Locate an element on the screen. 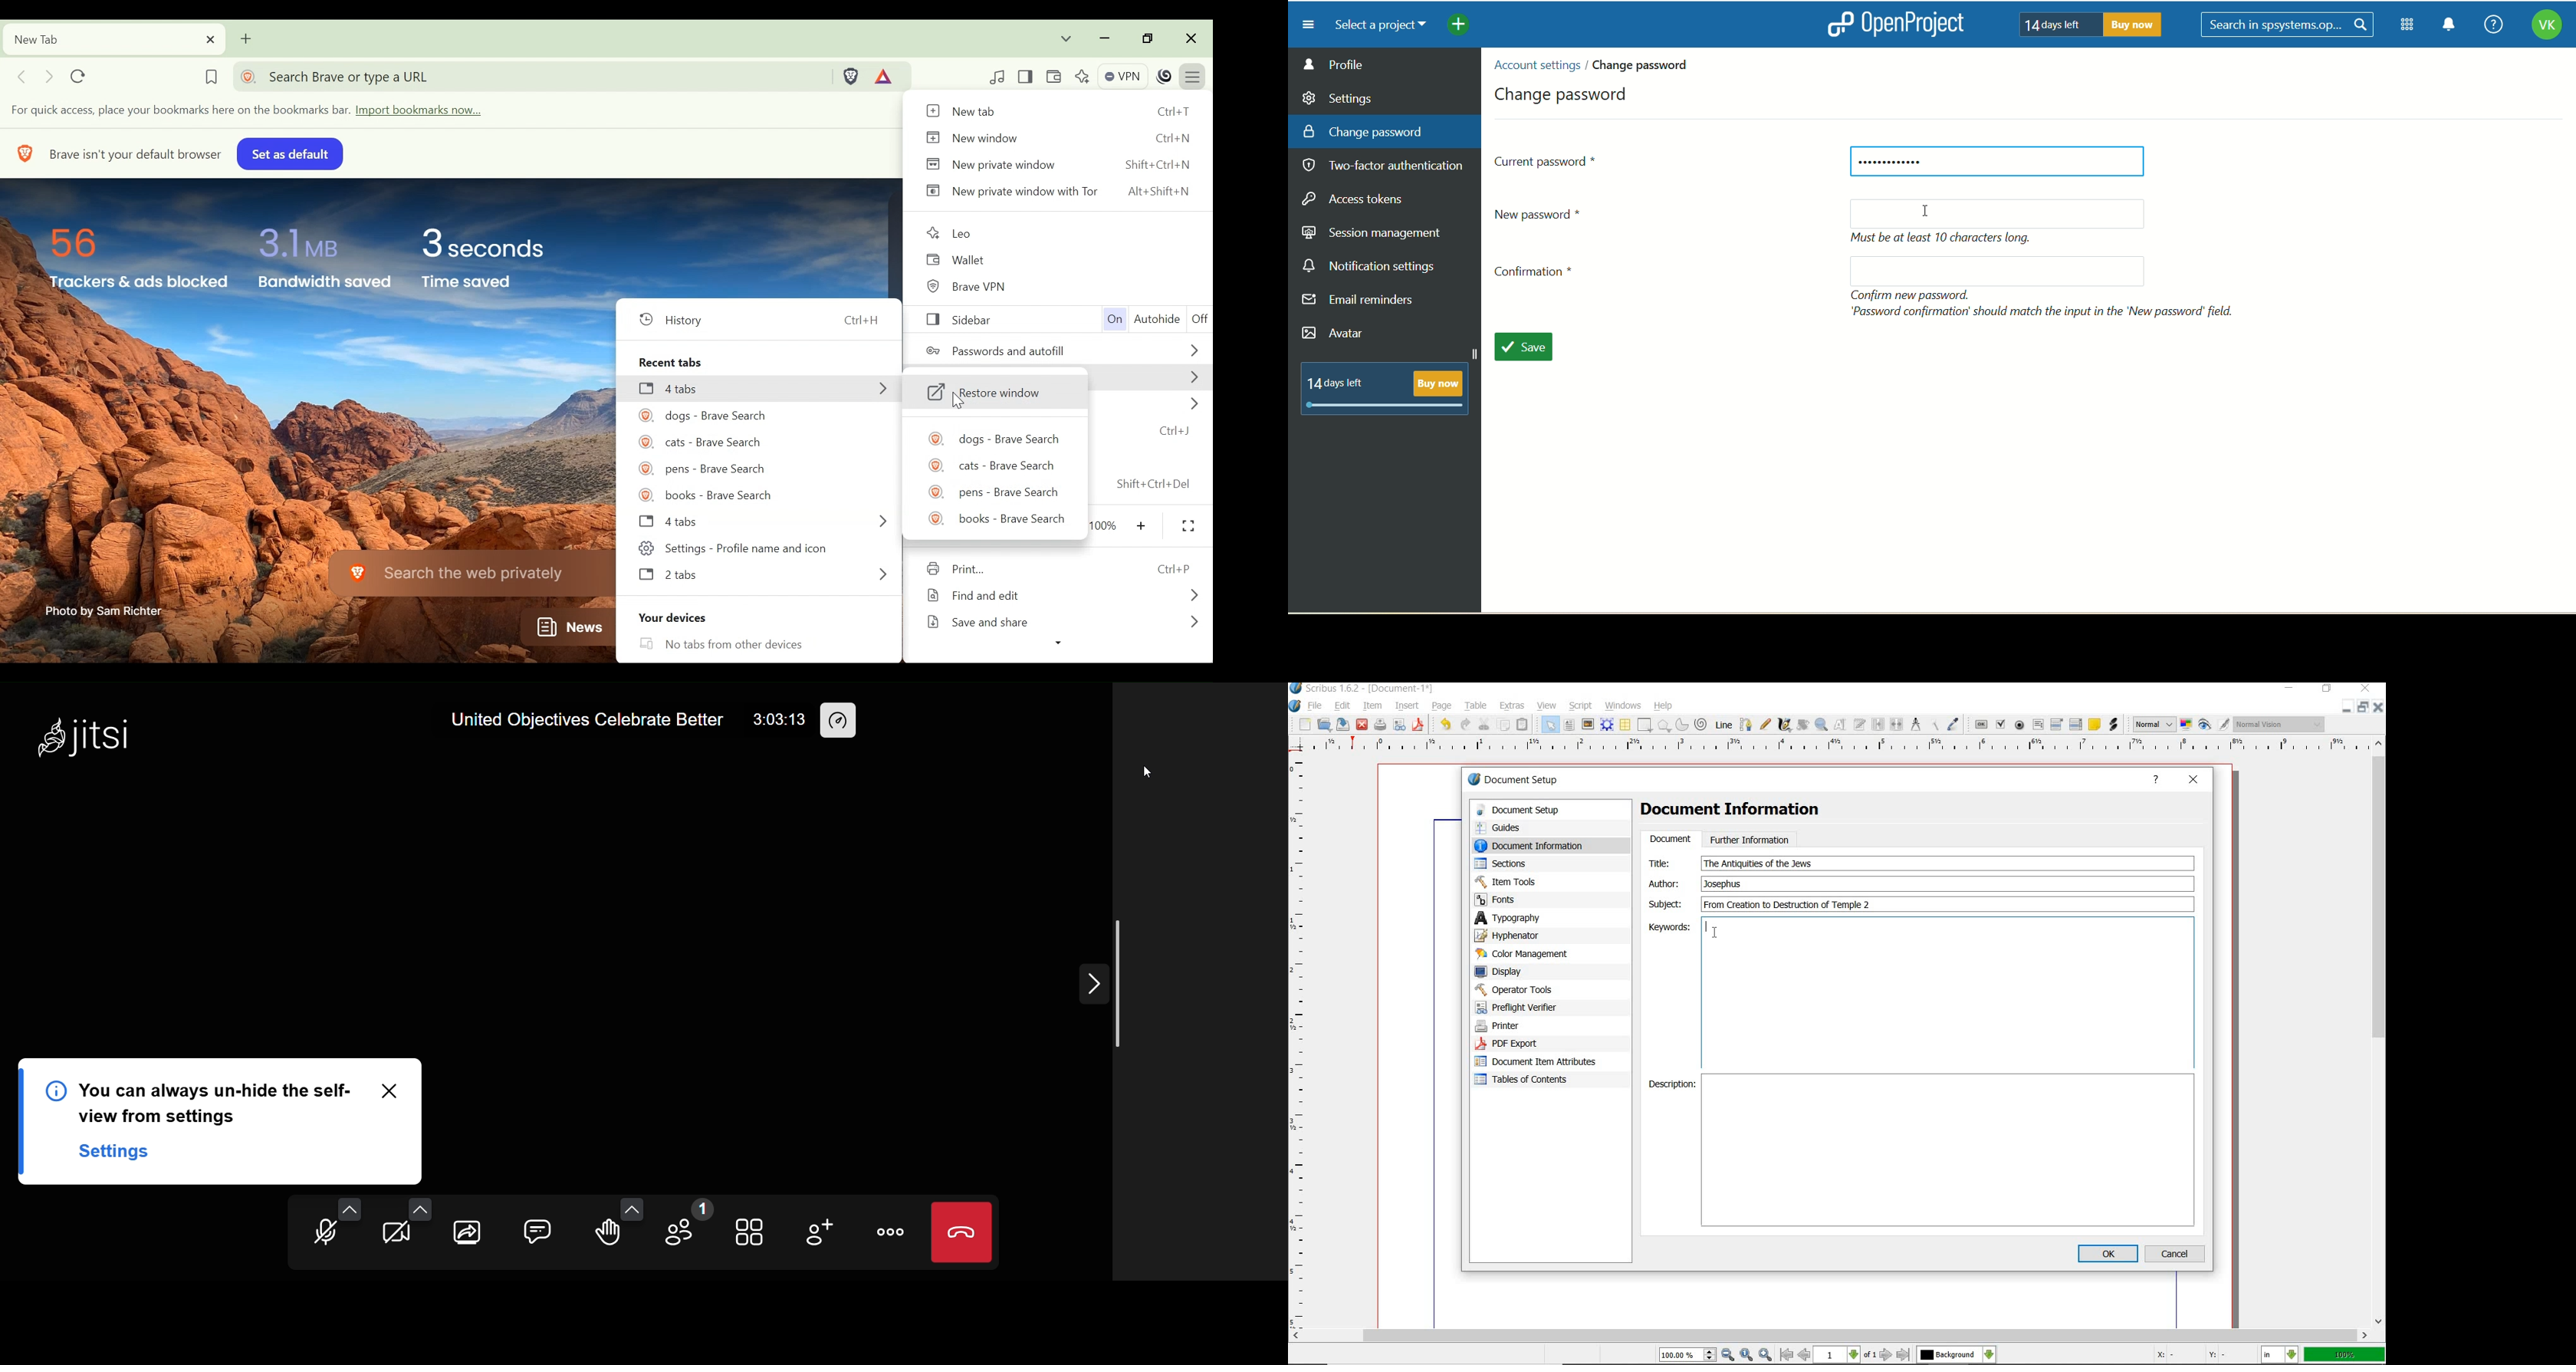 The width and height of the screenshot is (2576, 1372). rotate item is located at coordinates (1803, 726).